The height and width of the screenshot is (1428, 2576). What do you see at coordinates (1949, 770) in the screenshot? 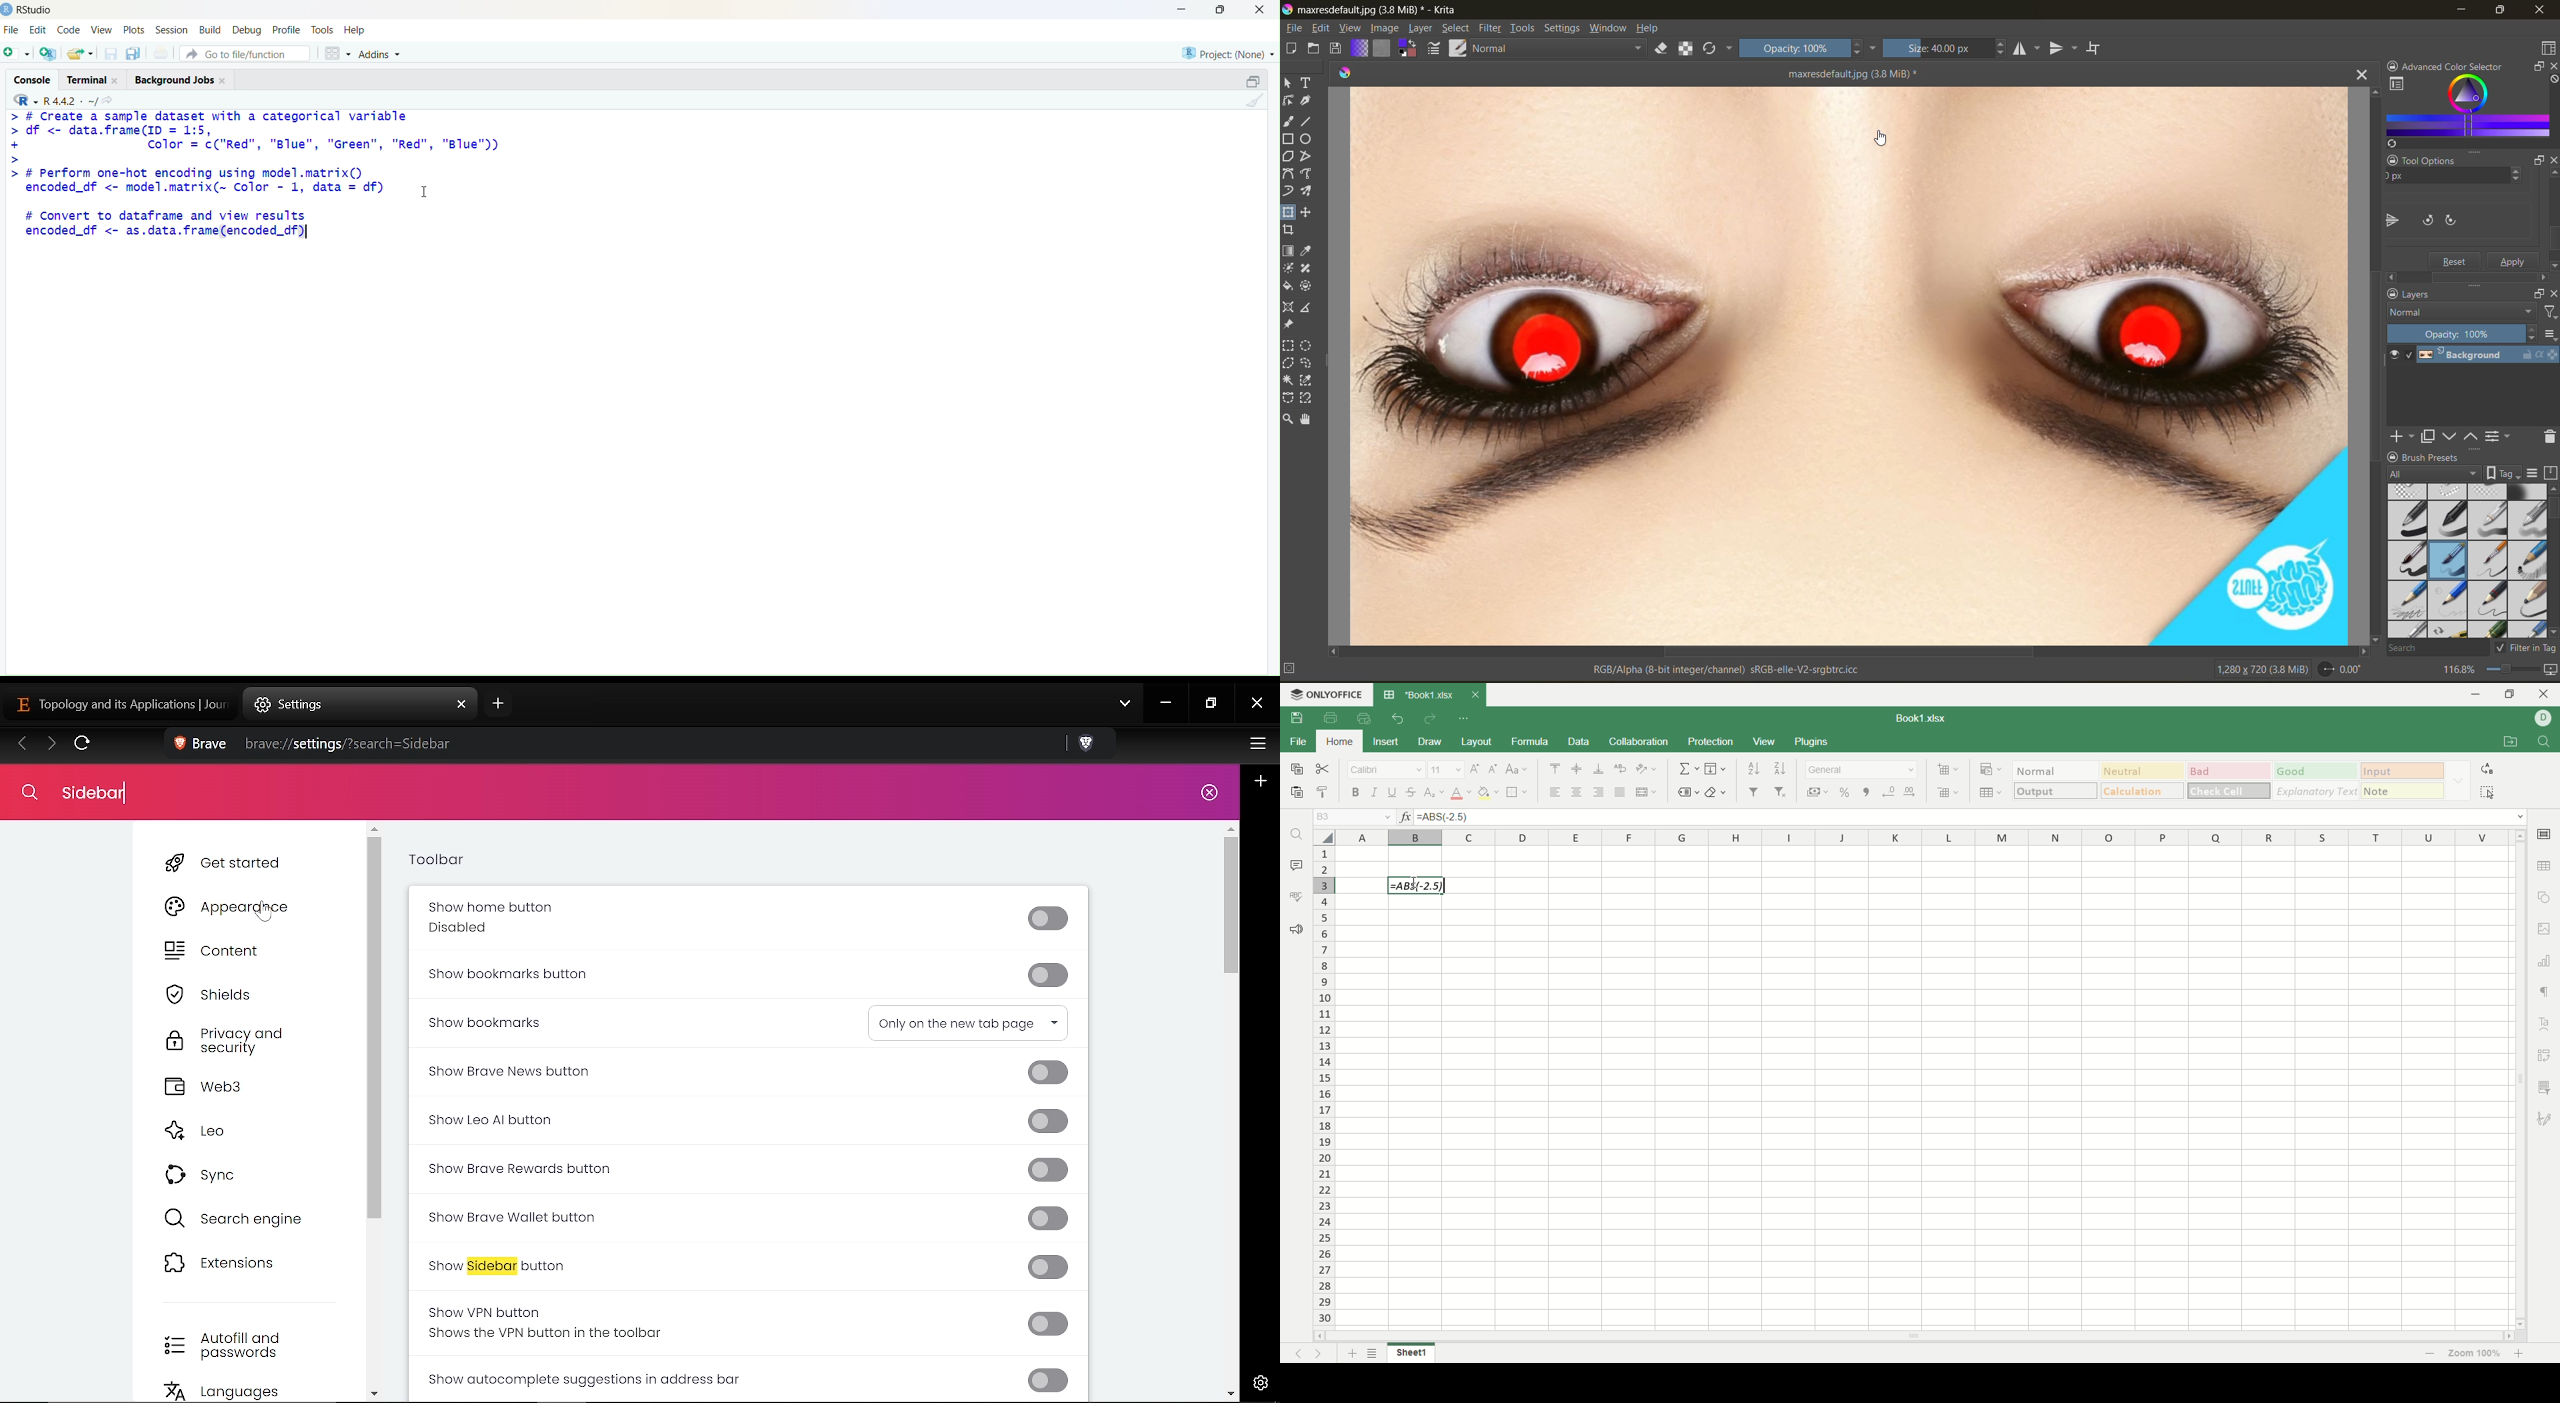
I see `insert cell` at bounding box center [1949, 770].